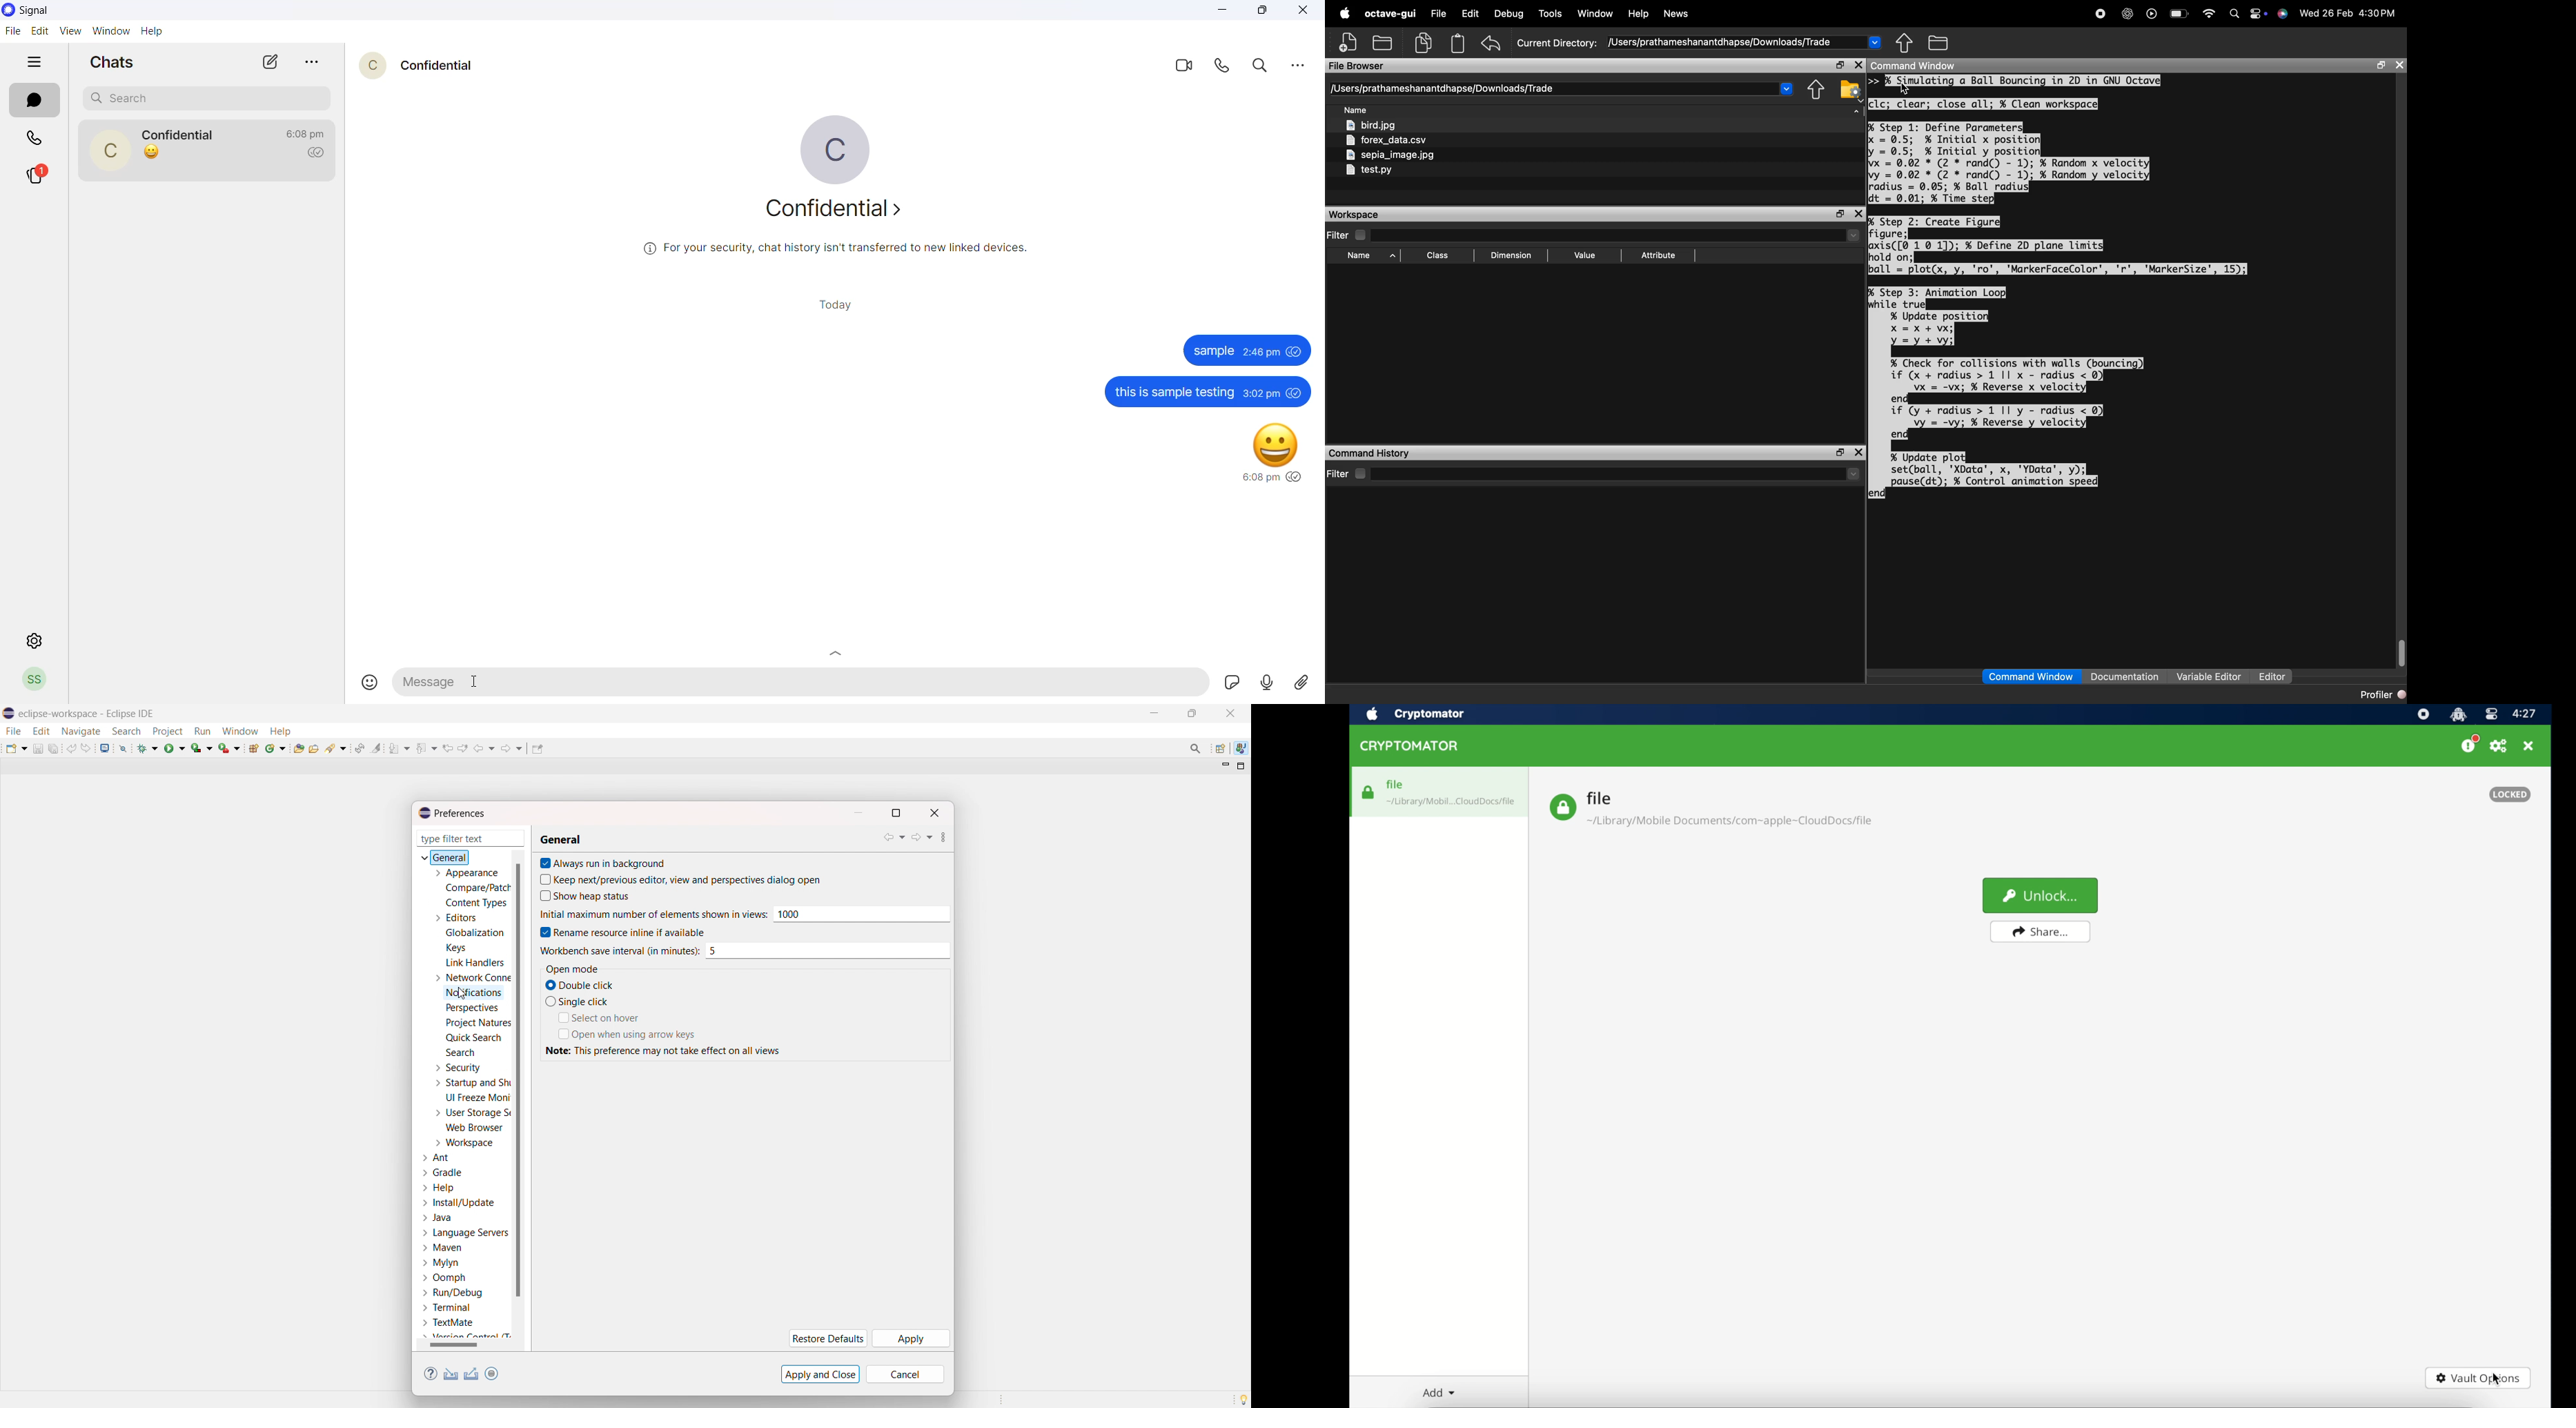  What do you see at coordinates (1491, 42) in the screenshot?
I see `undo` at bounding box center [1491, 42].